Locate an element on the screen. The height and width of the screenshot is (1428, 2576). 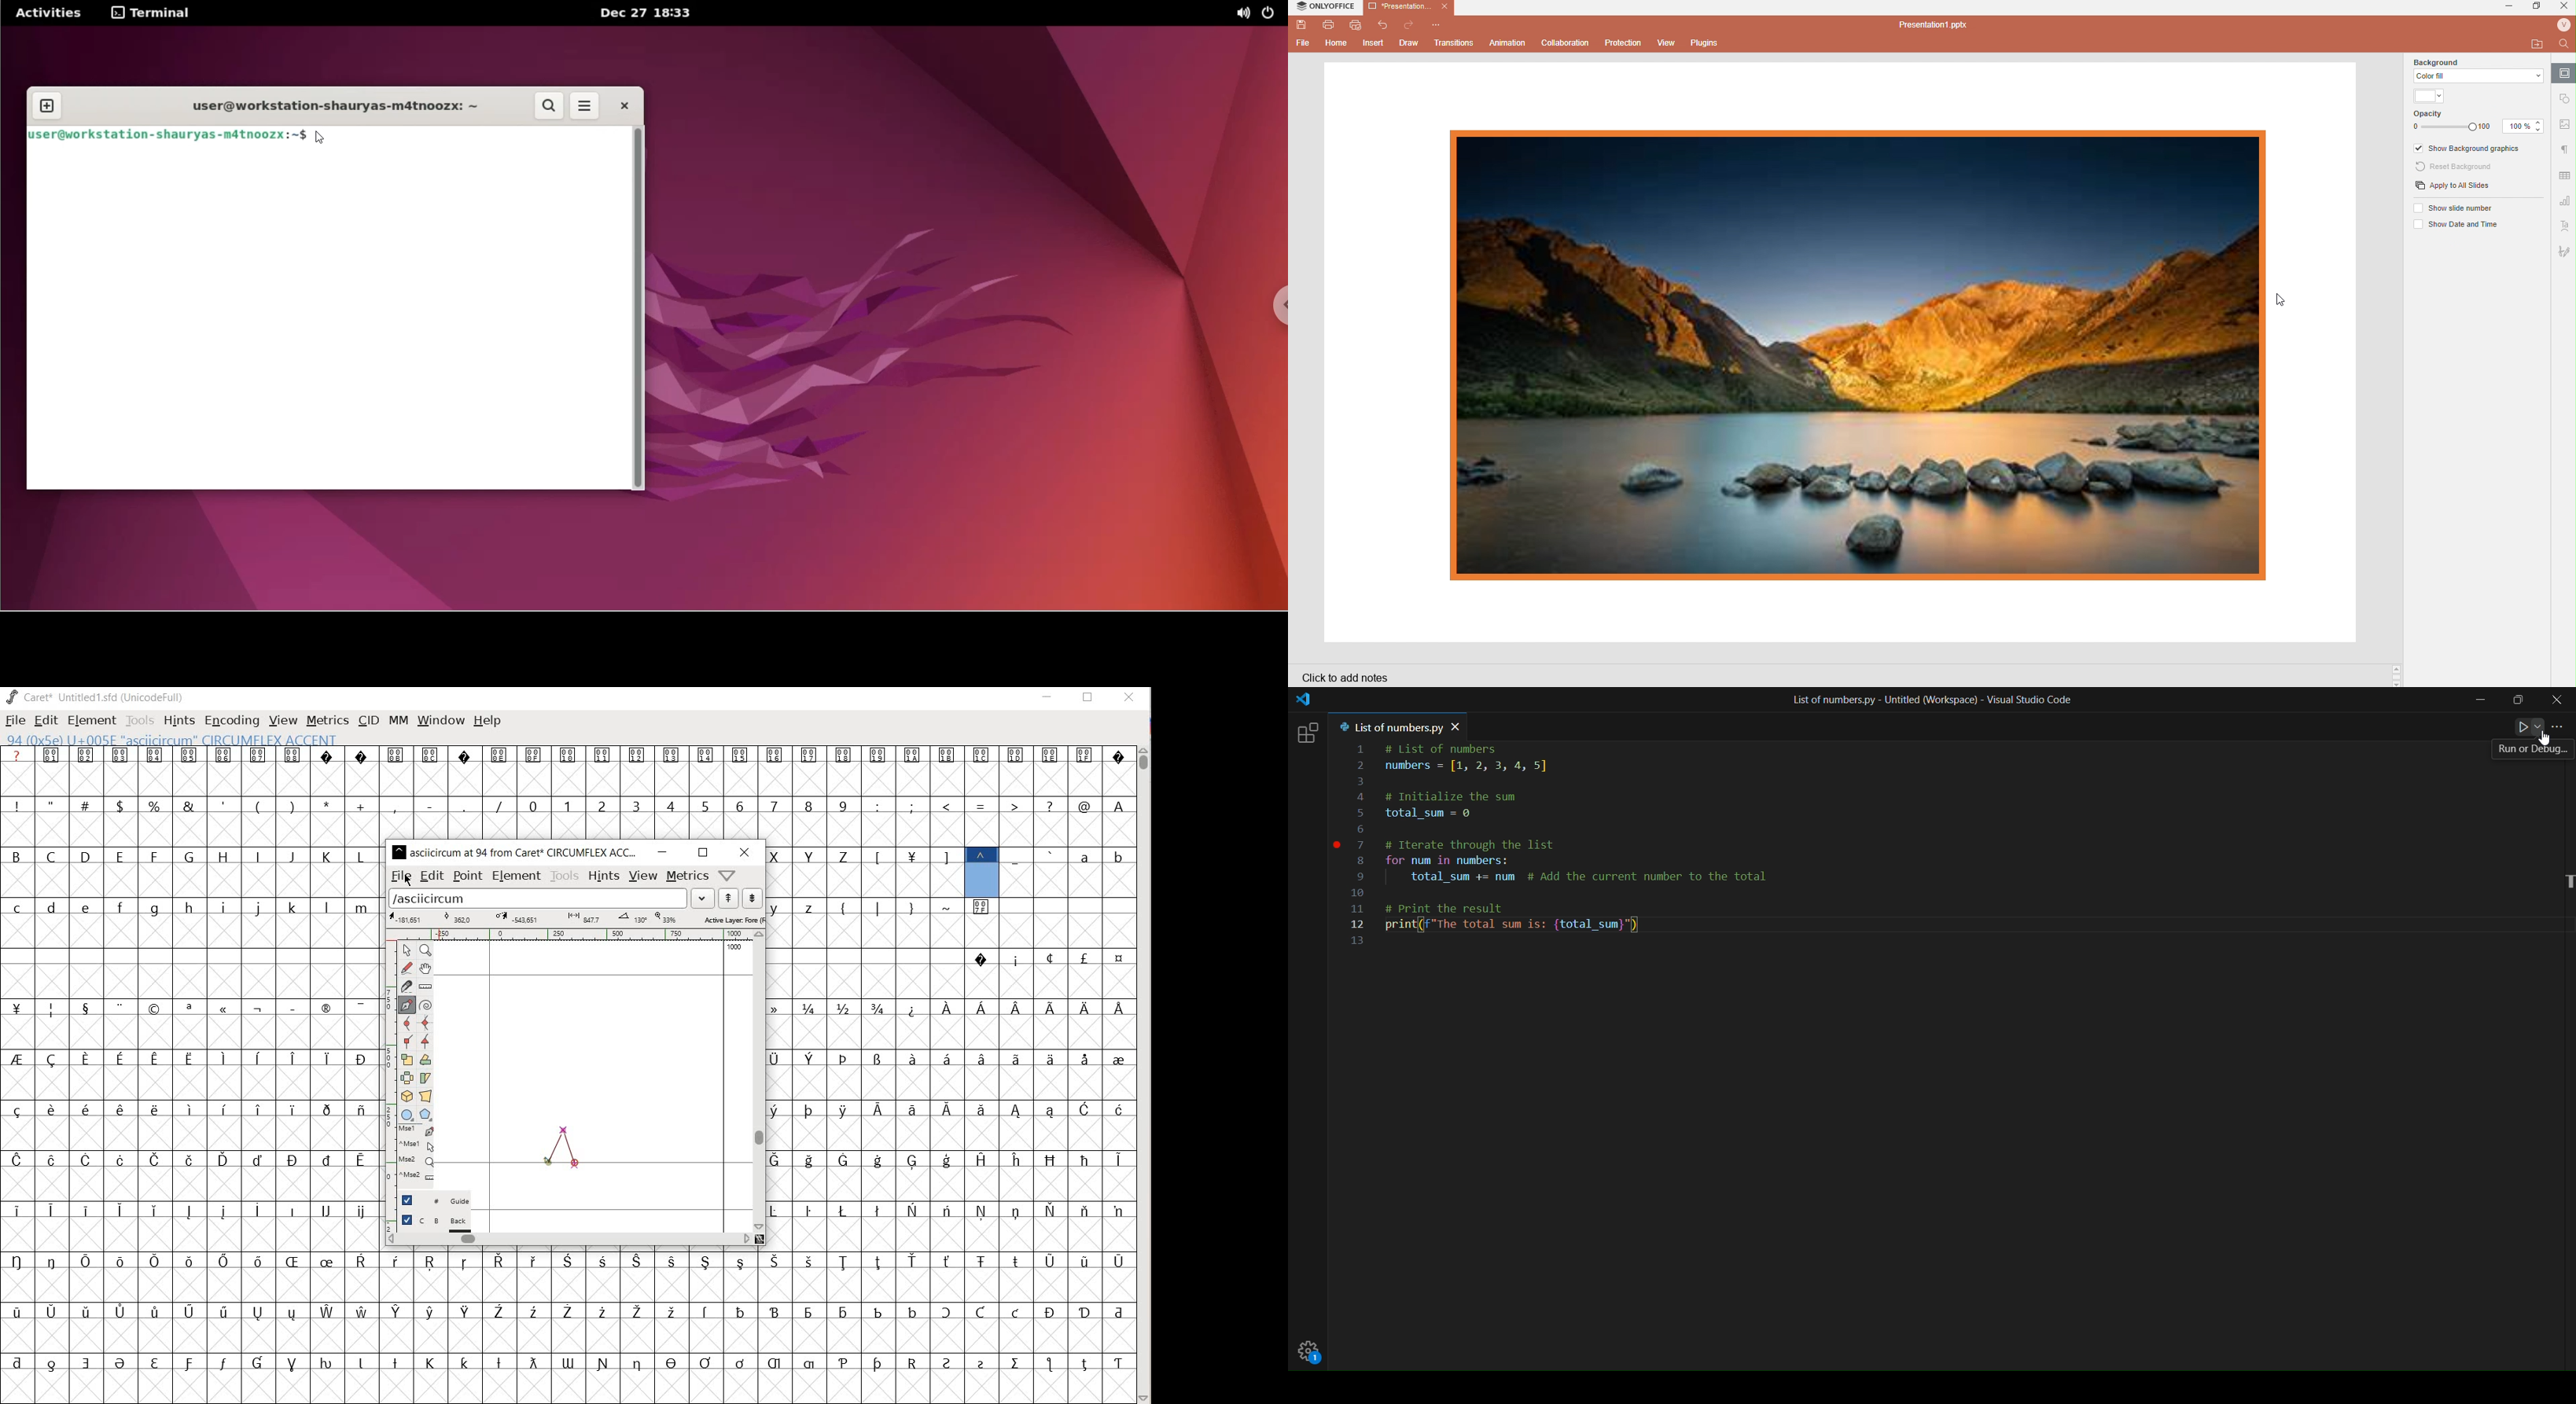
Find is located at coordinates (2563, 43).